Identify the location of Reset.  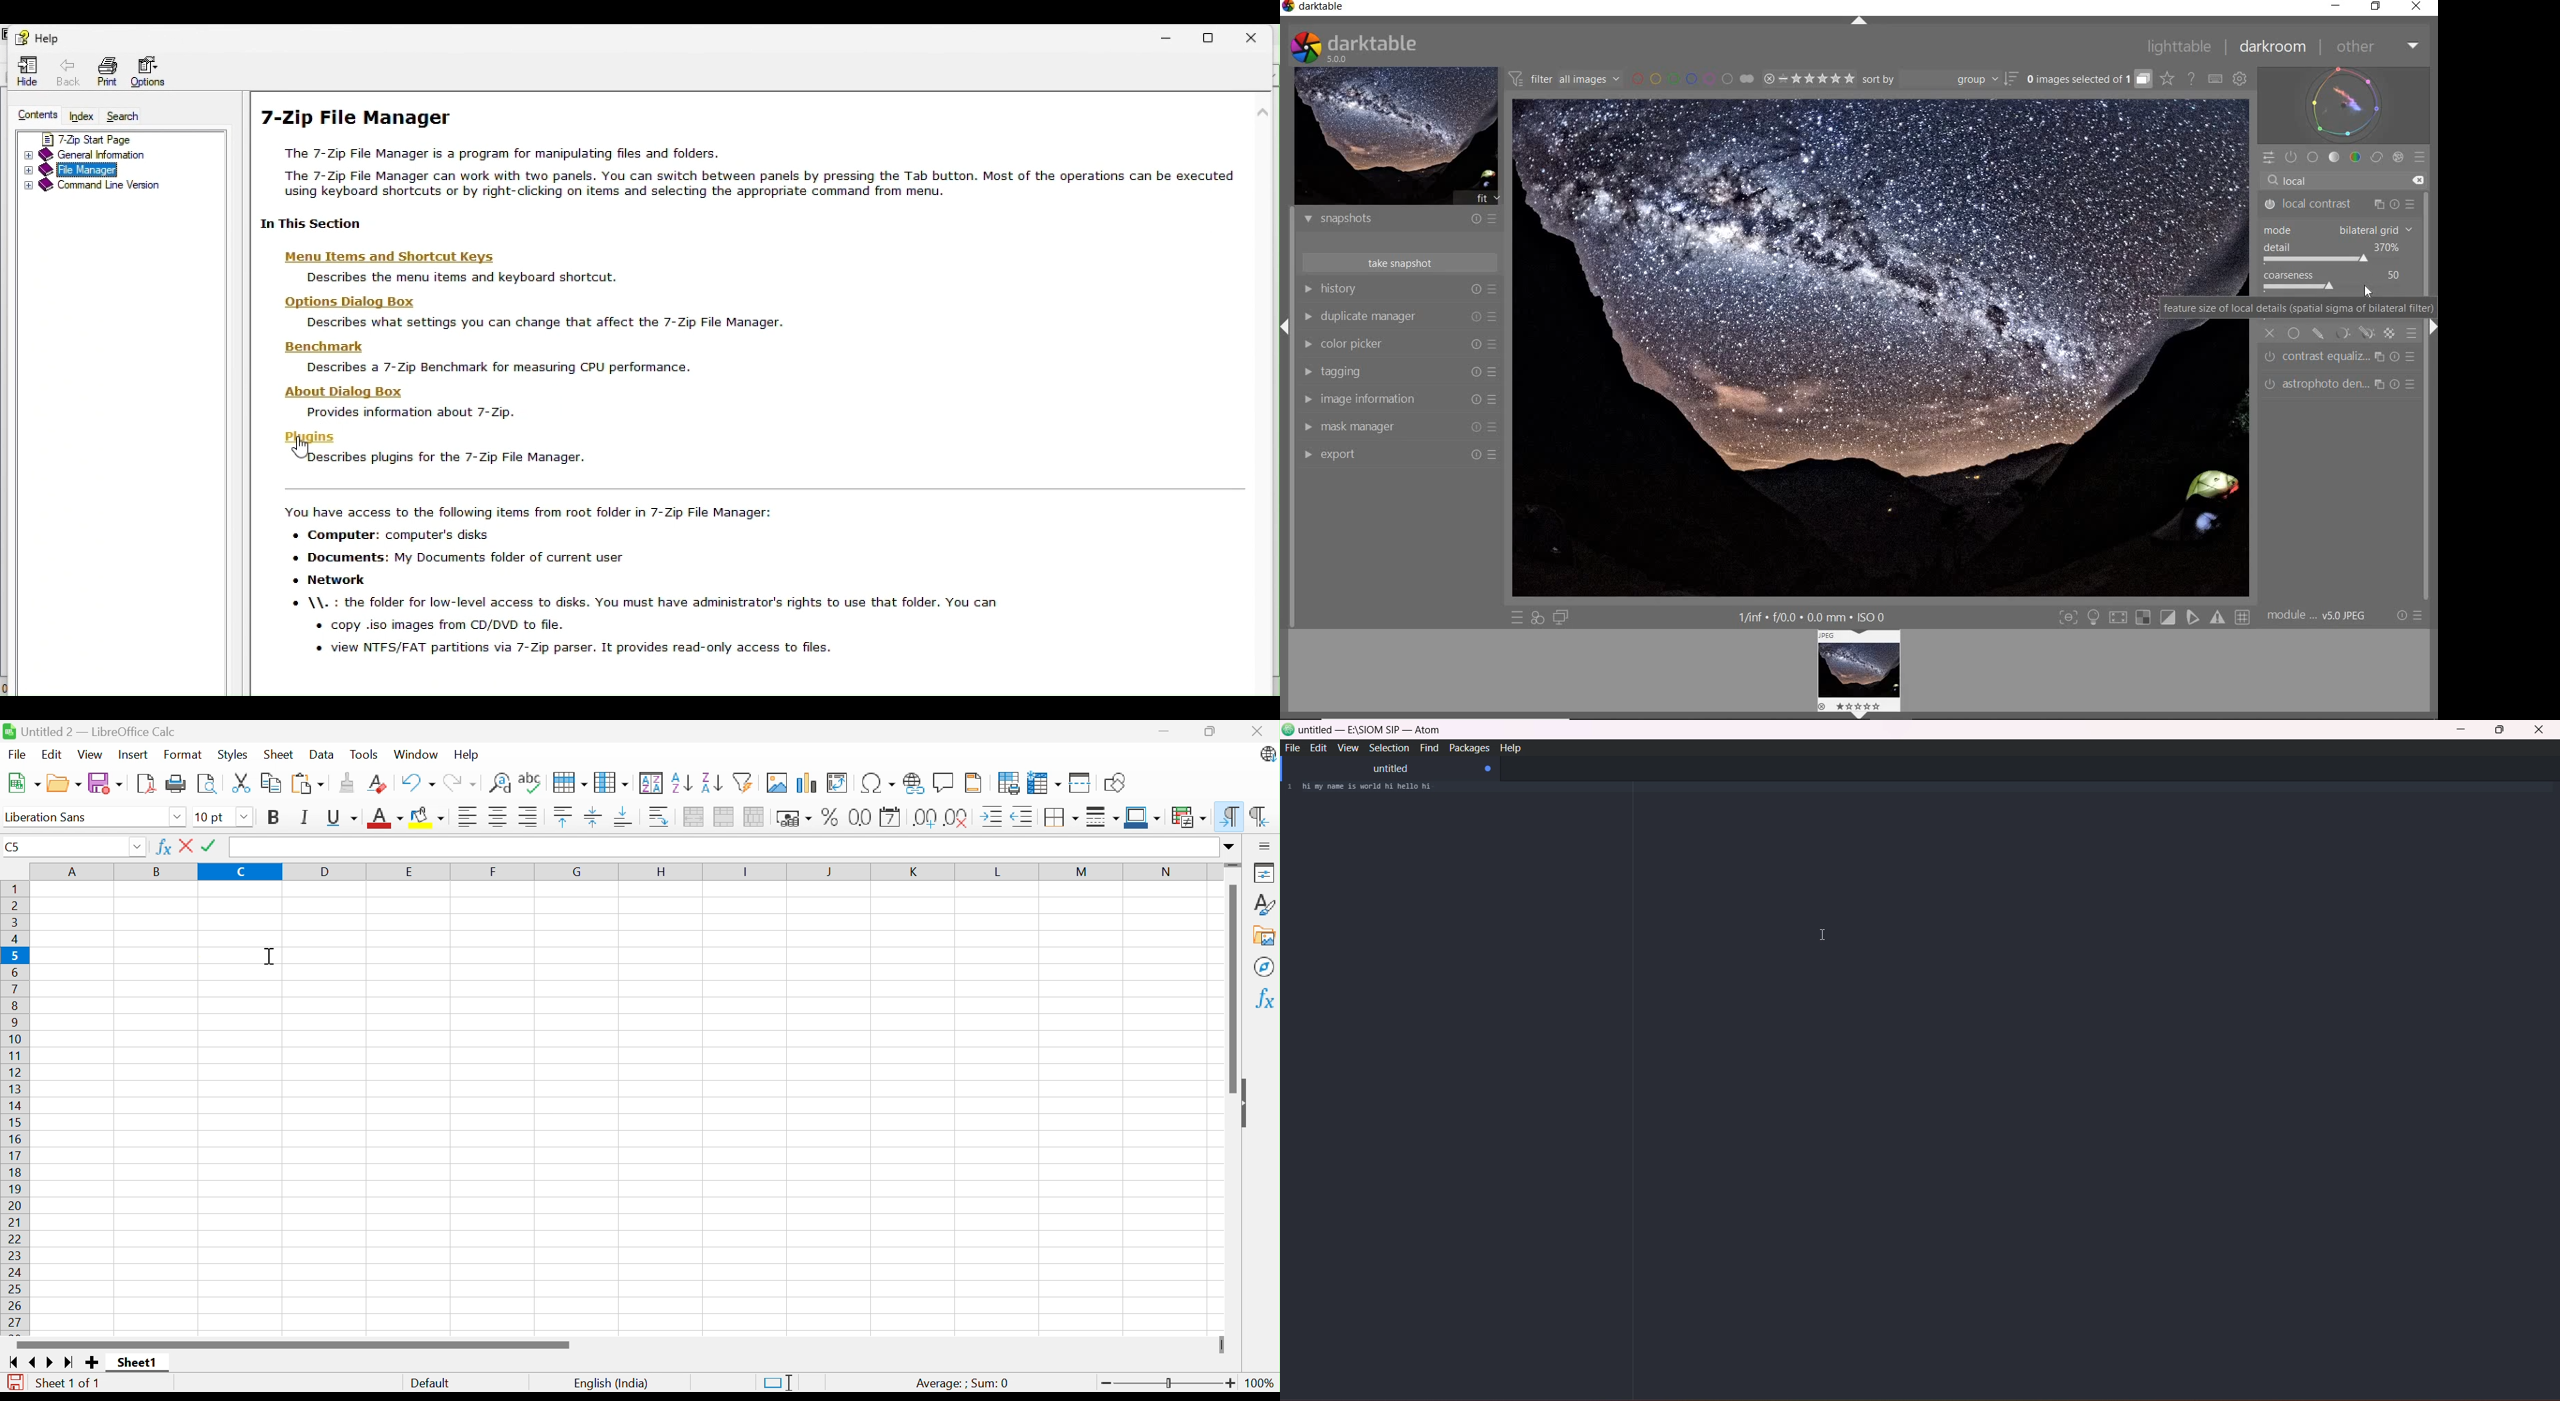
(1475, 399).